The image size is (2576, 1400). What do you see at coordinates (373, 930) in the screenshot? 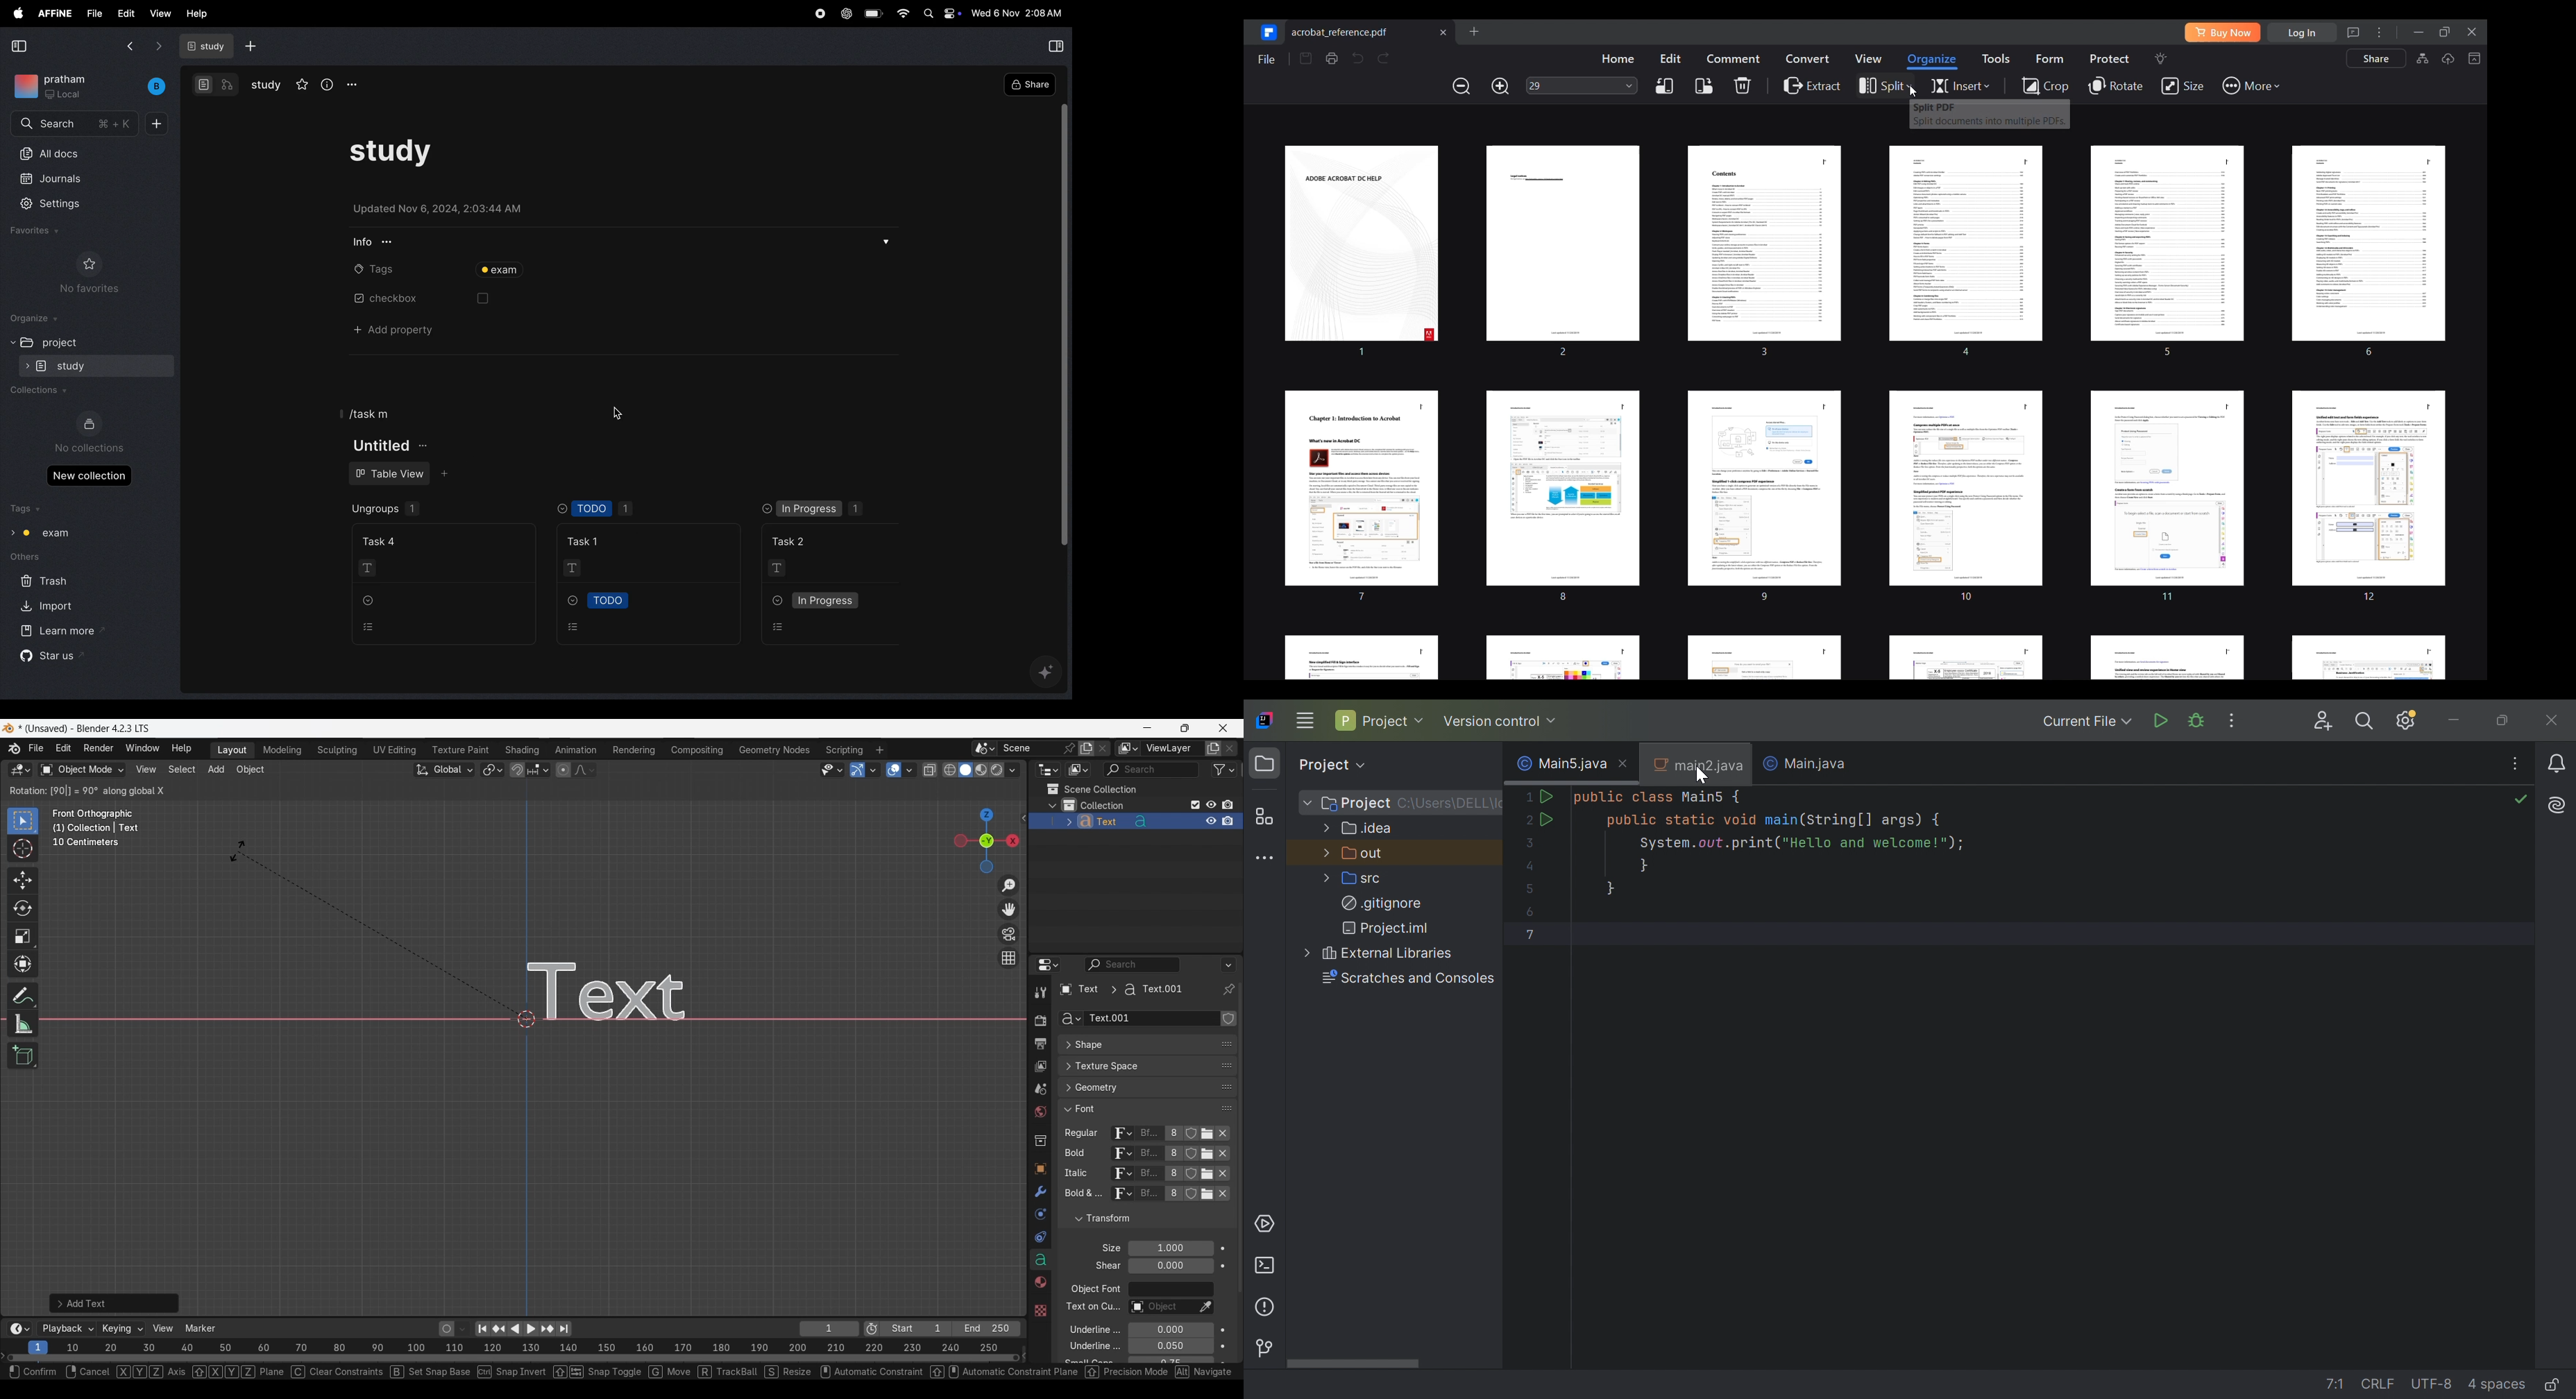
I see `Rotation tool` at bounding box center [373, 930].